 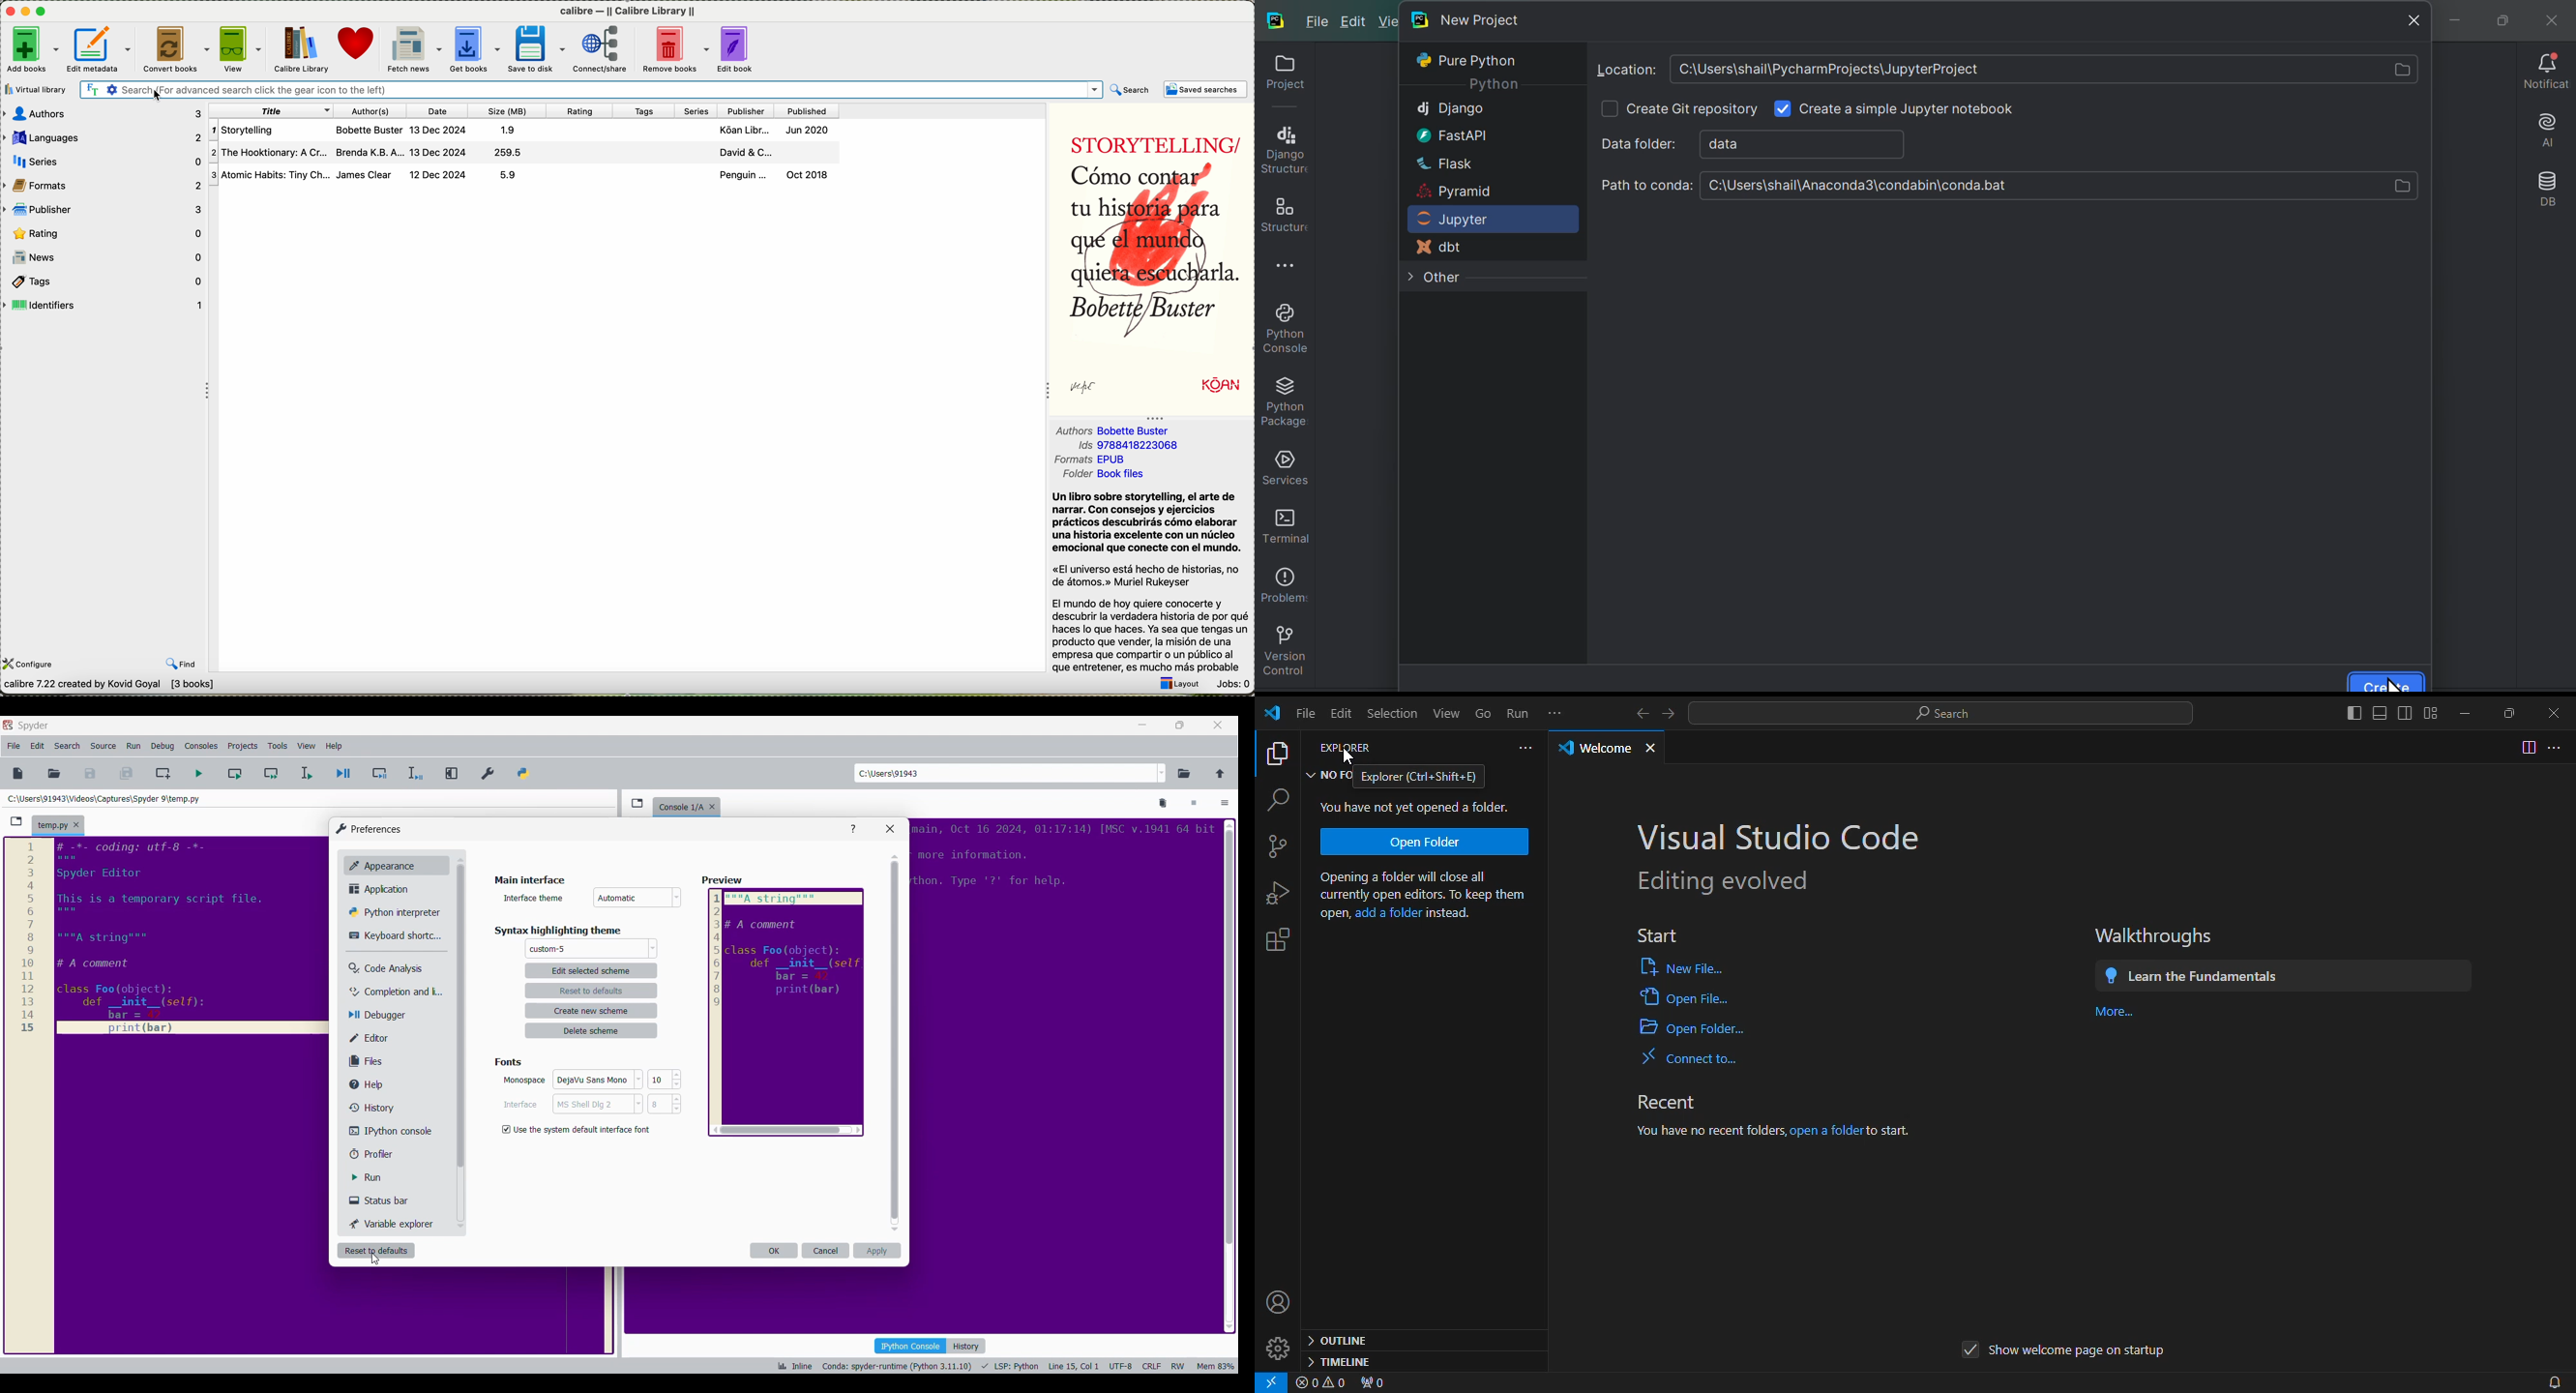 What do you see at coordinates (592, 949) in the screenshot?
I see `Theme options` at bounding box center [592, 949].